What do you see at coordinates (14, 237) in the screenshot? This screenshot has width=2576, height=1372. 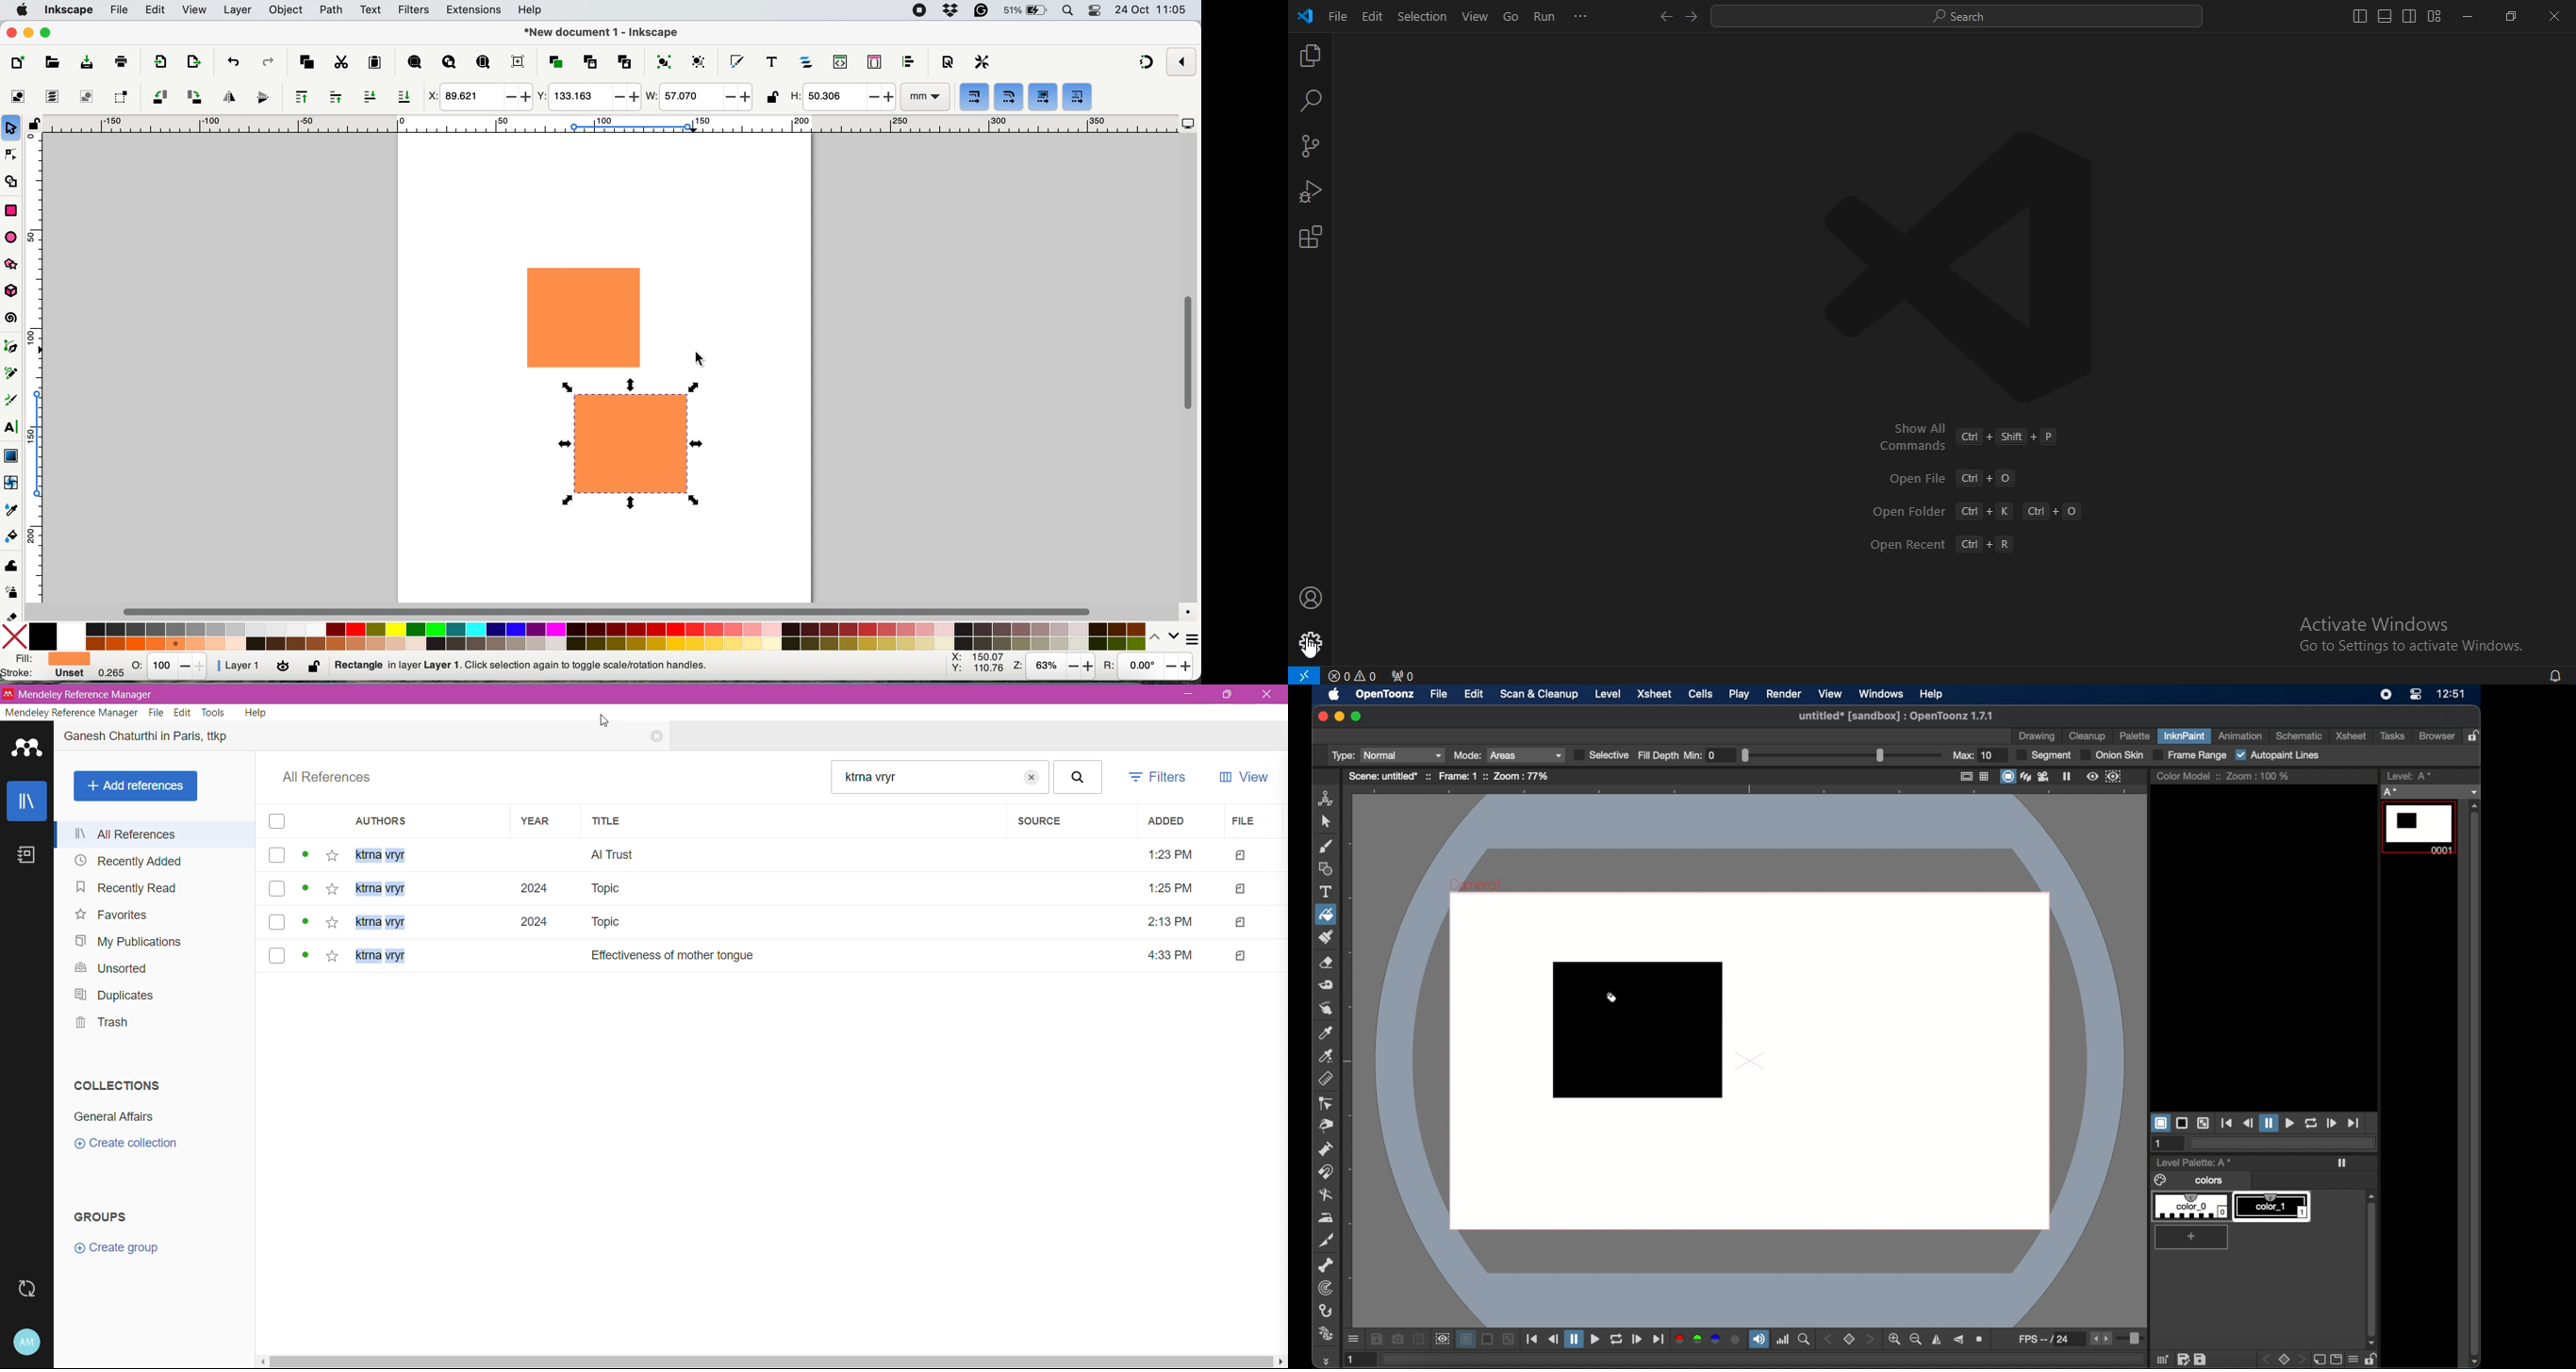 I see `ellipse arc tol` at bounding box center [14, 237].